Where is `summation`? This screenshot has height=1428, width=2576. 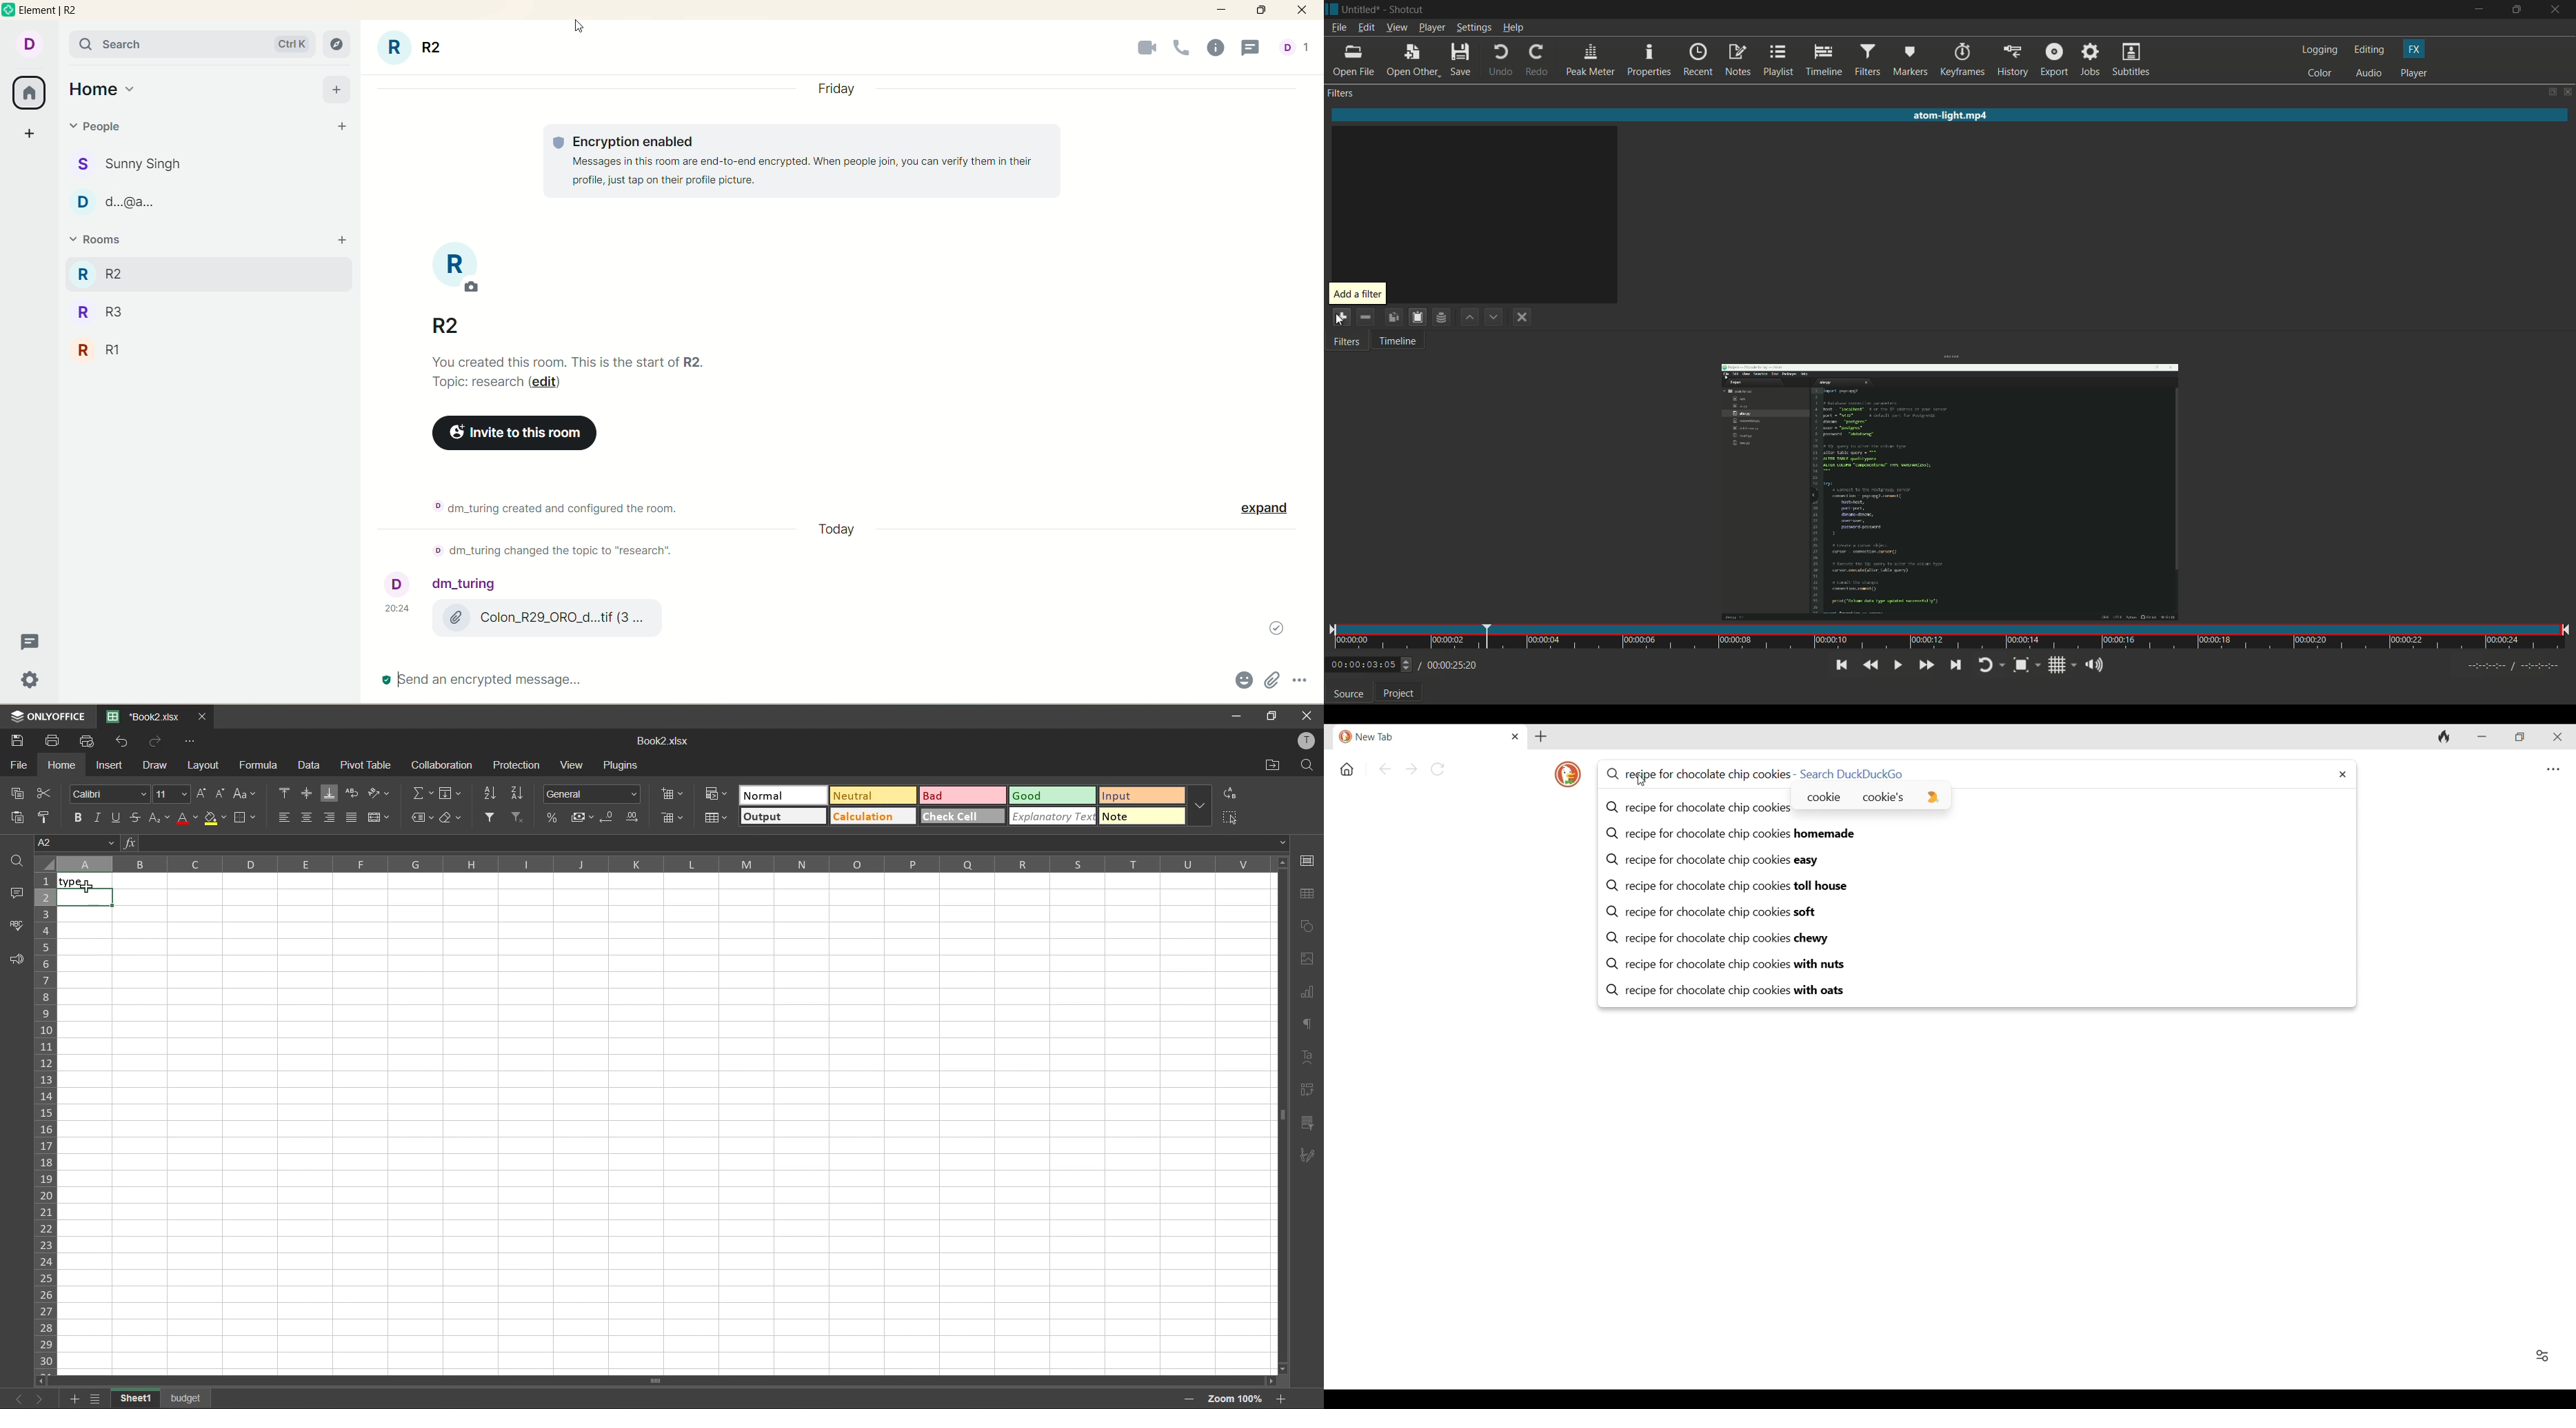 summation is located at coordinates (425, 795).